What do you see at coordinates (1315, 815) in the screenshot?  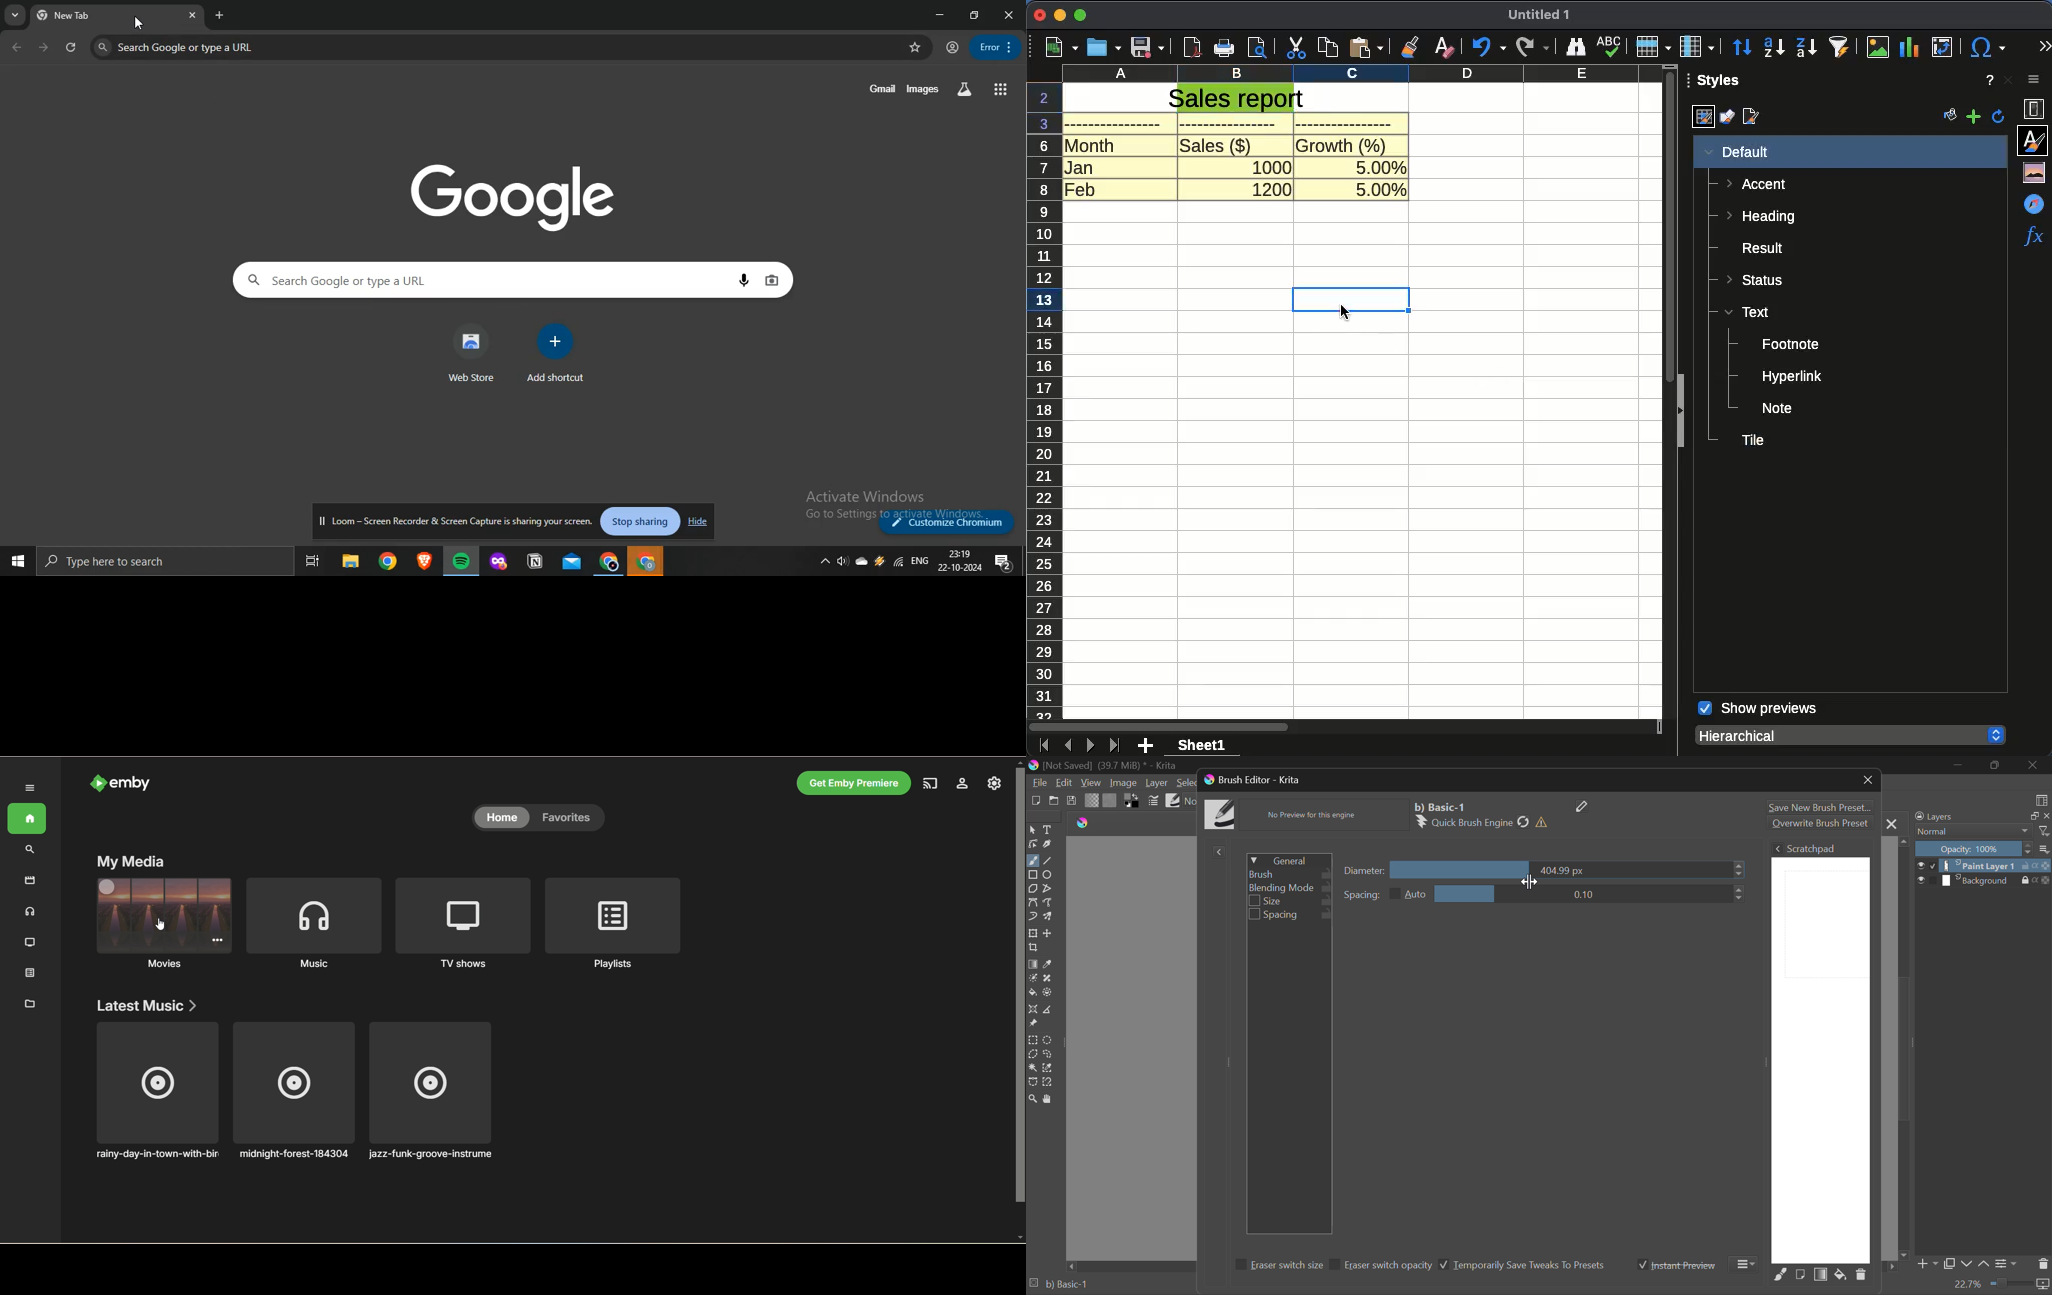 I see `No Preview for this engine` at bounding box center [1315, 815].